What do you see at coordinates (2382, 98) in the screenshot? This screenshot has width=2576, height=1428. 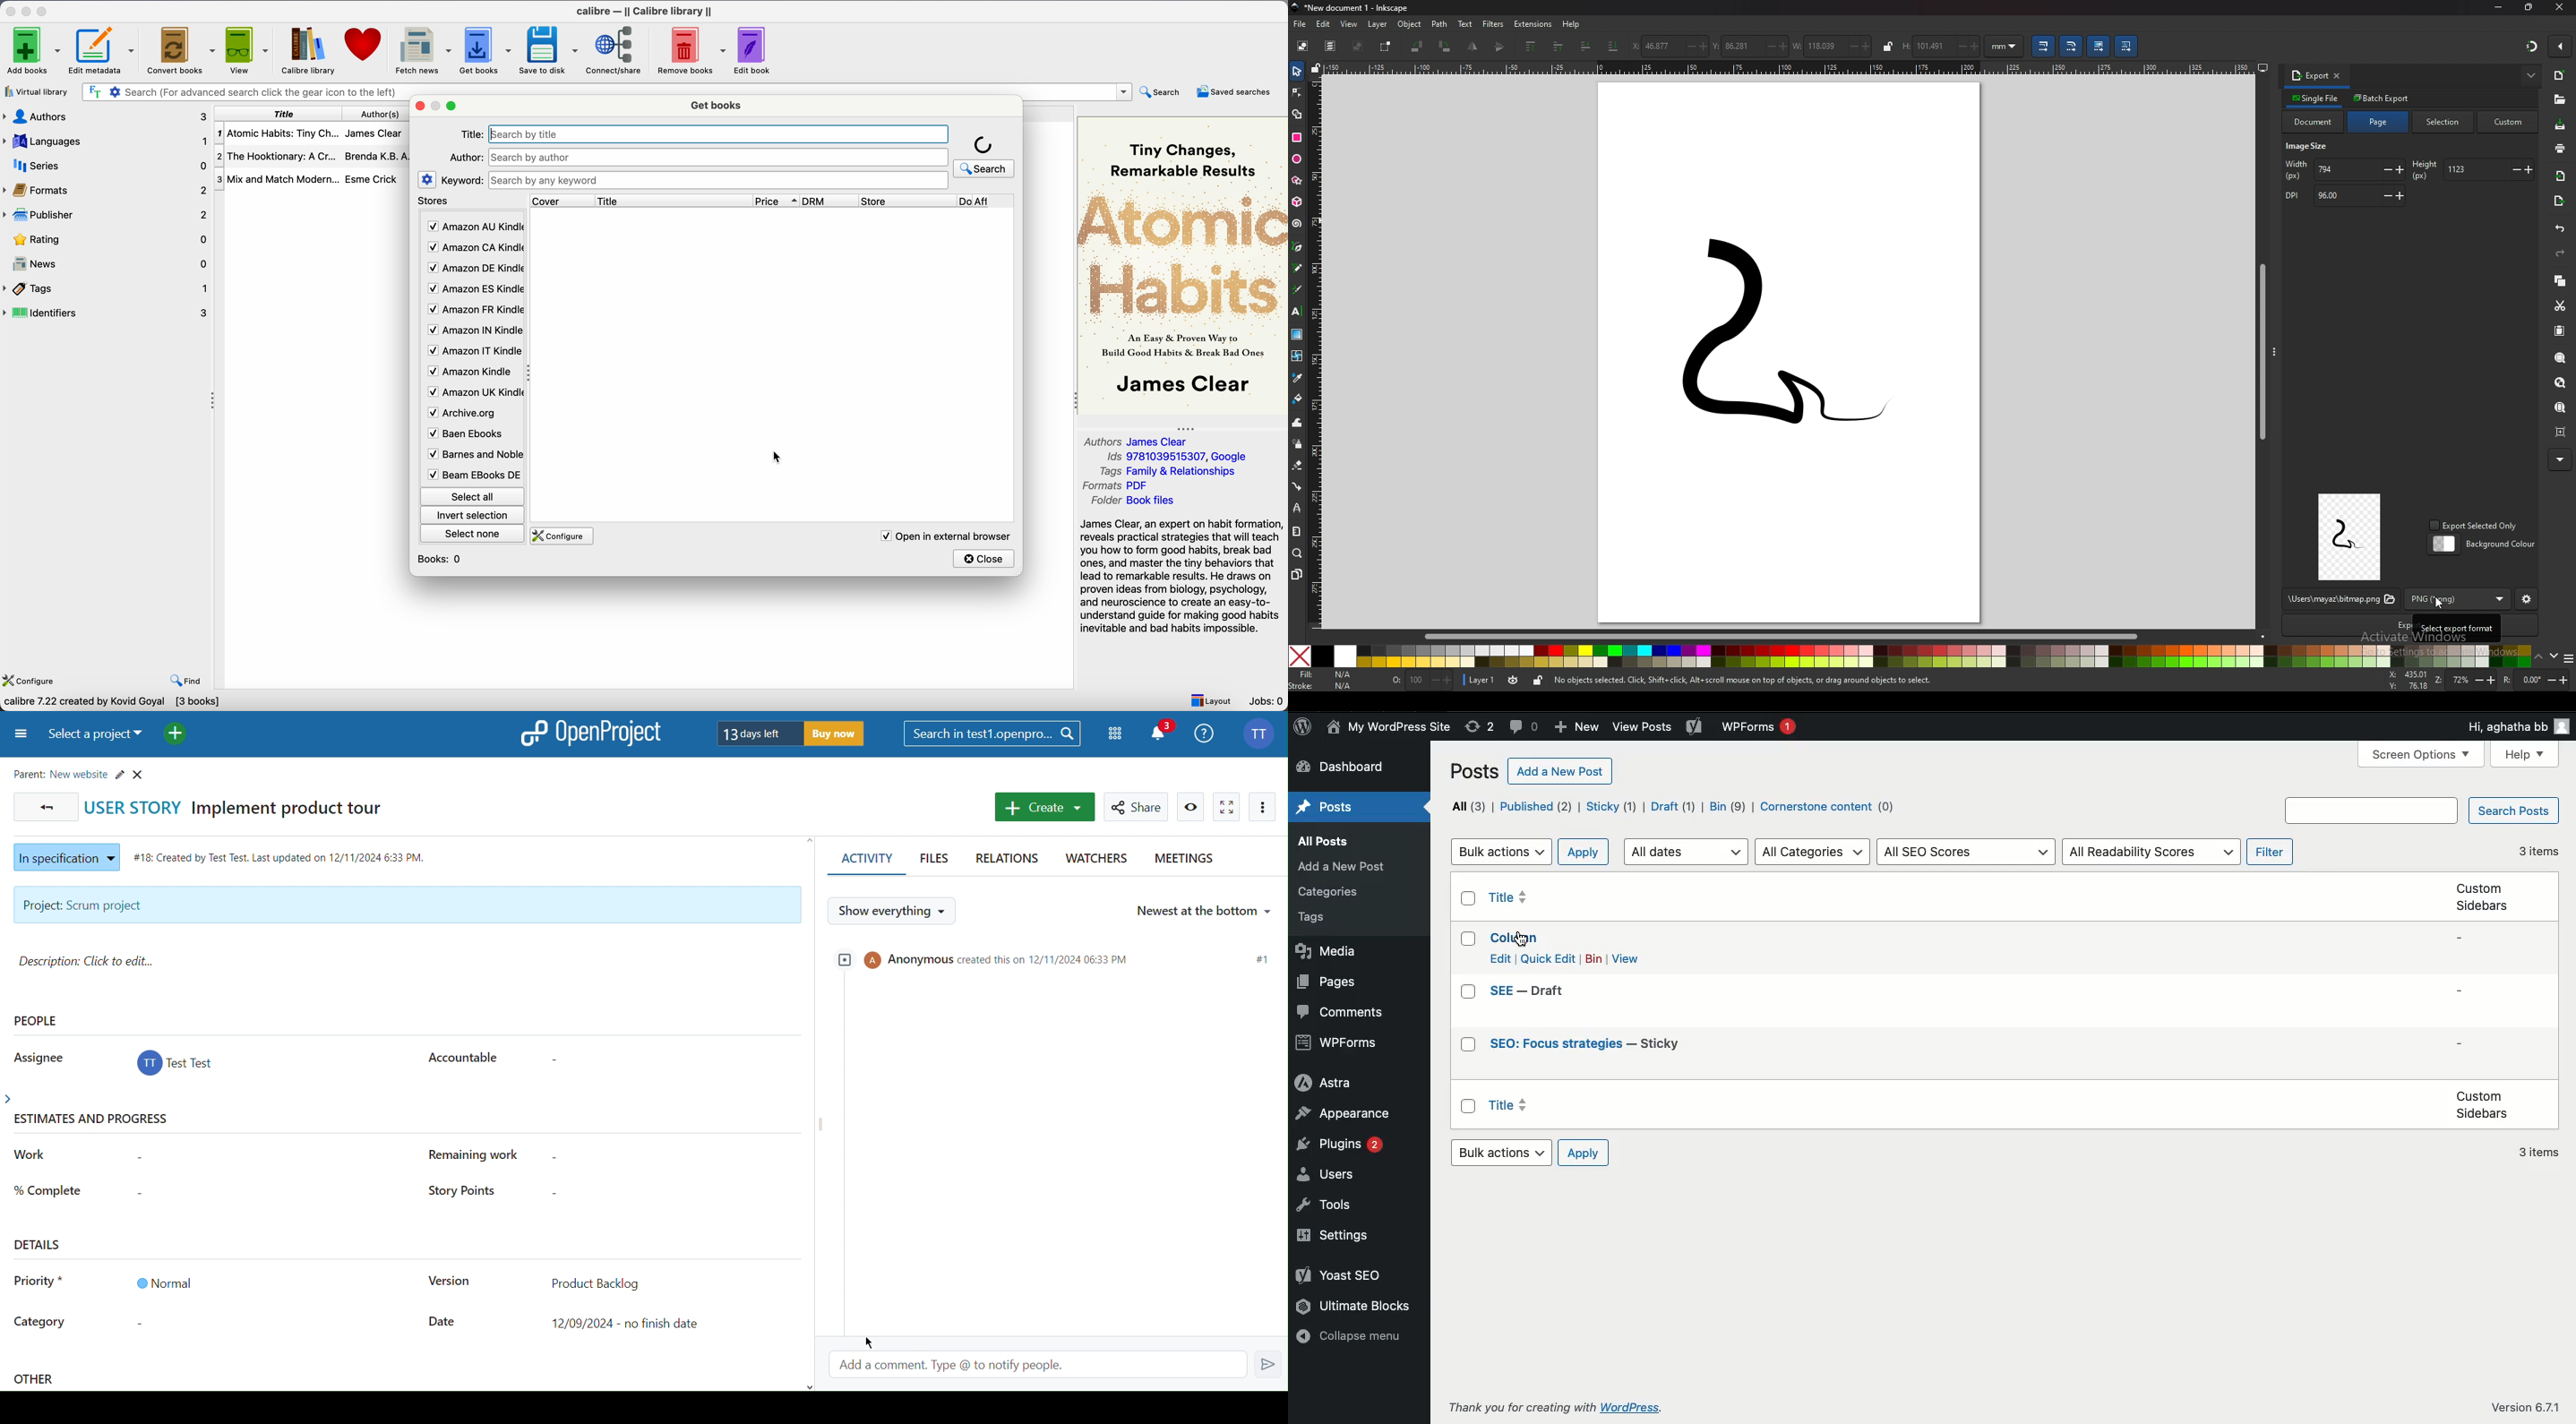 I see `batch export` at bounding box center [2382, 98].